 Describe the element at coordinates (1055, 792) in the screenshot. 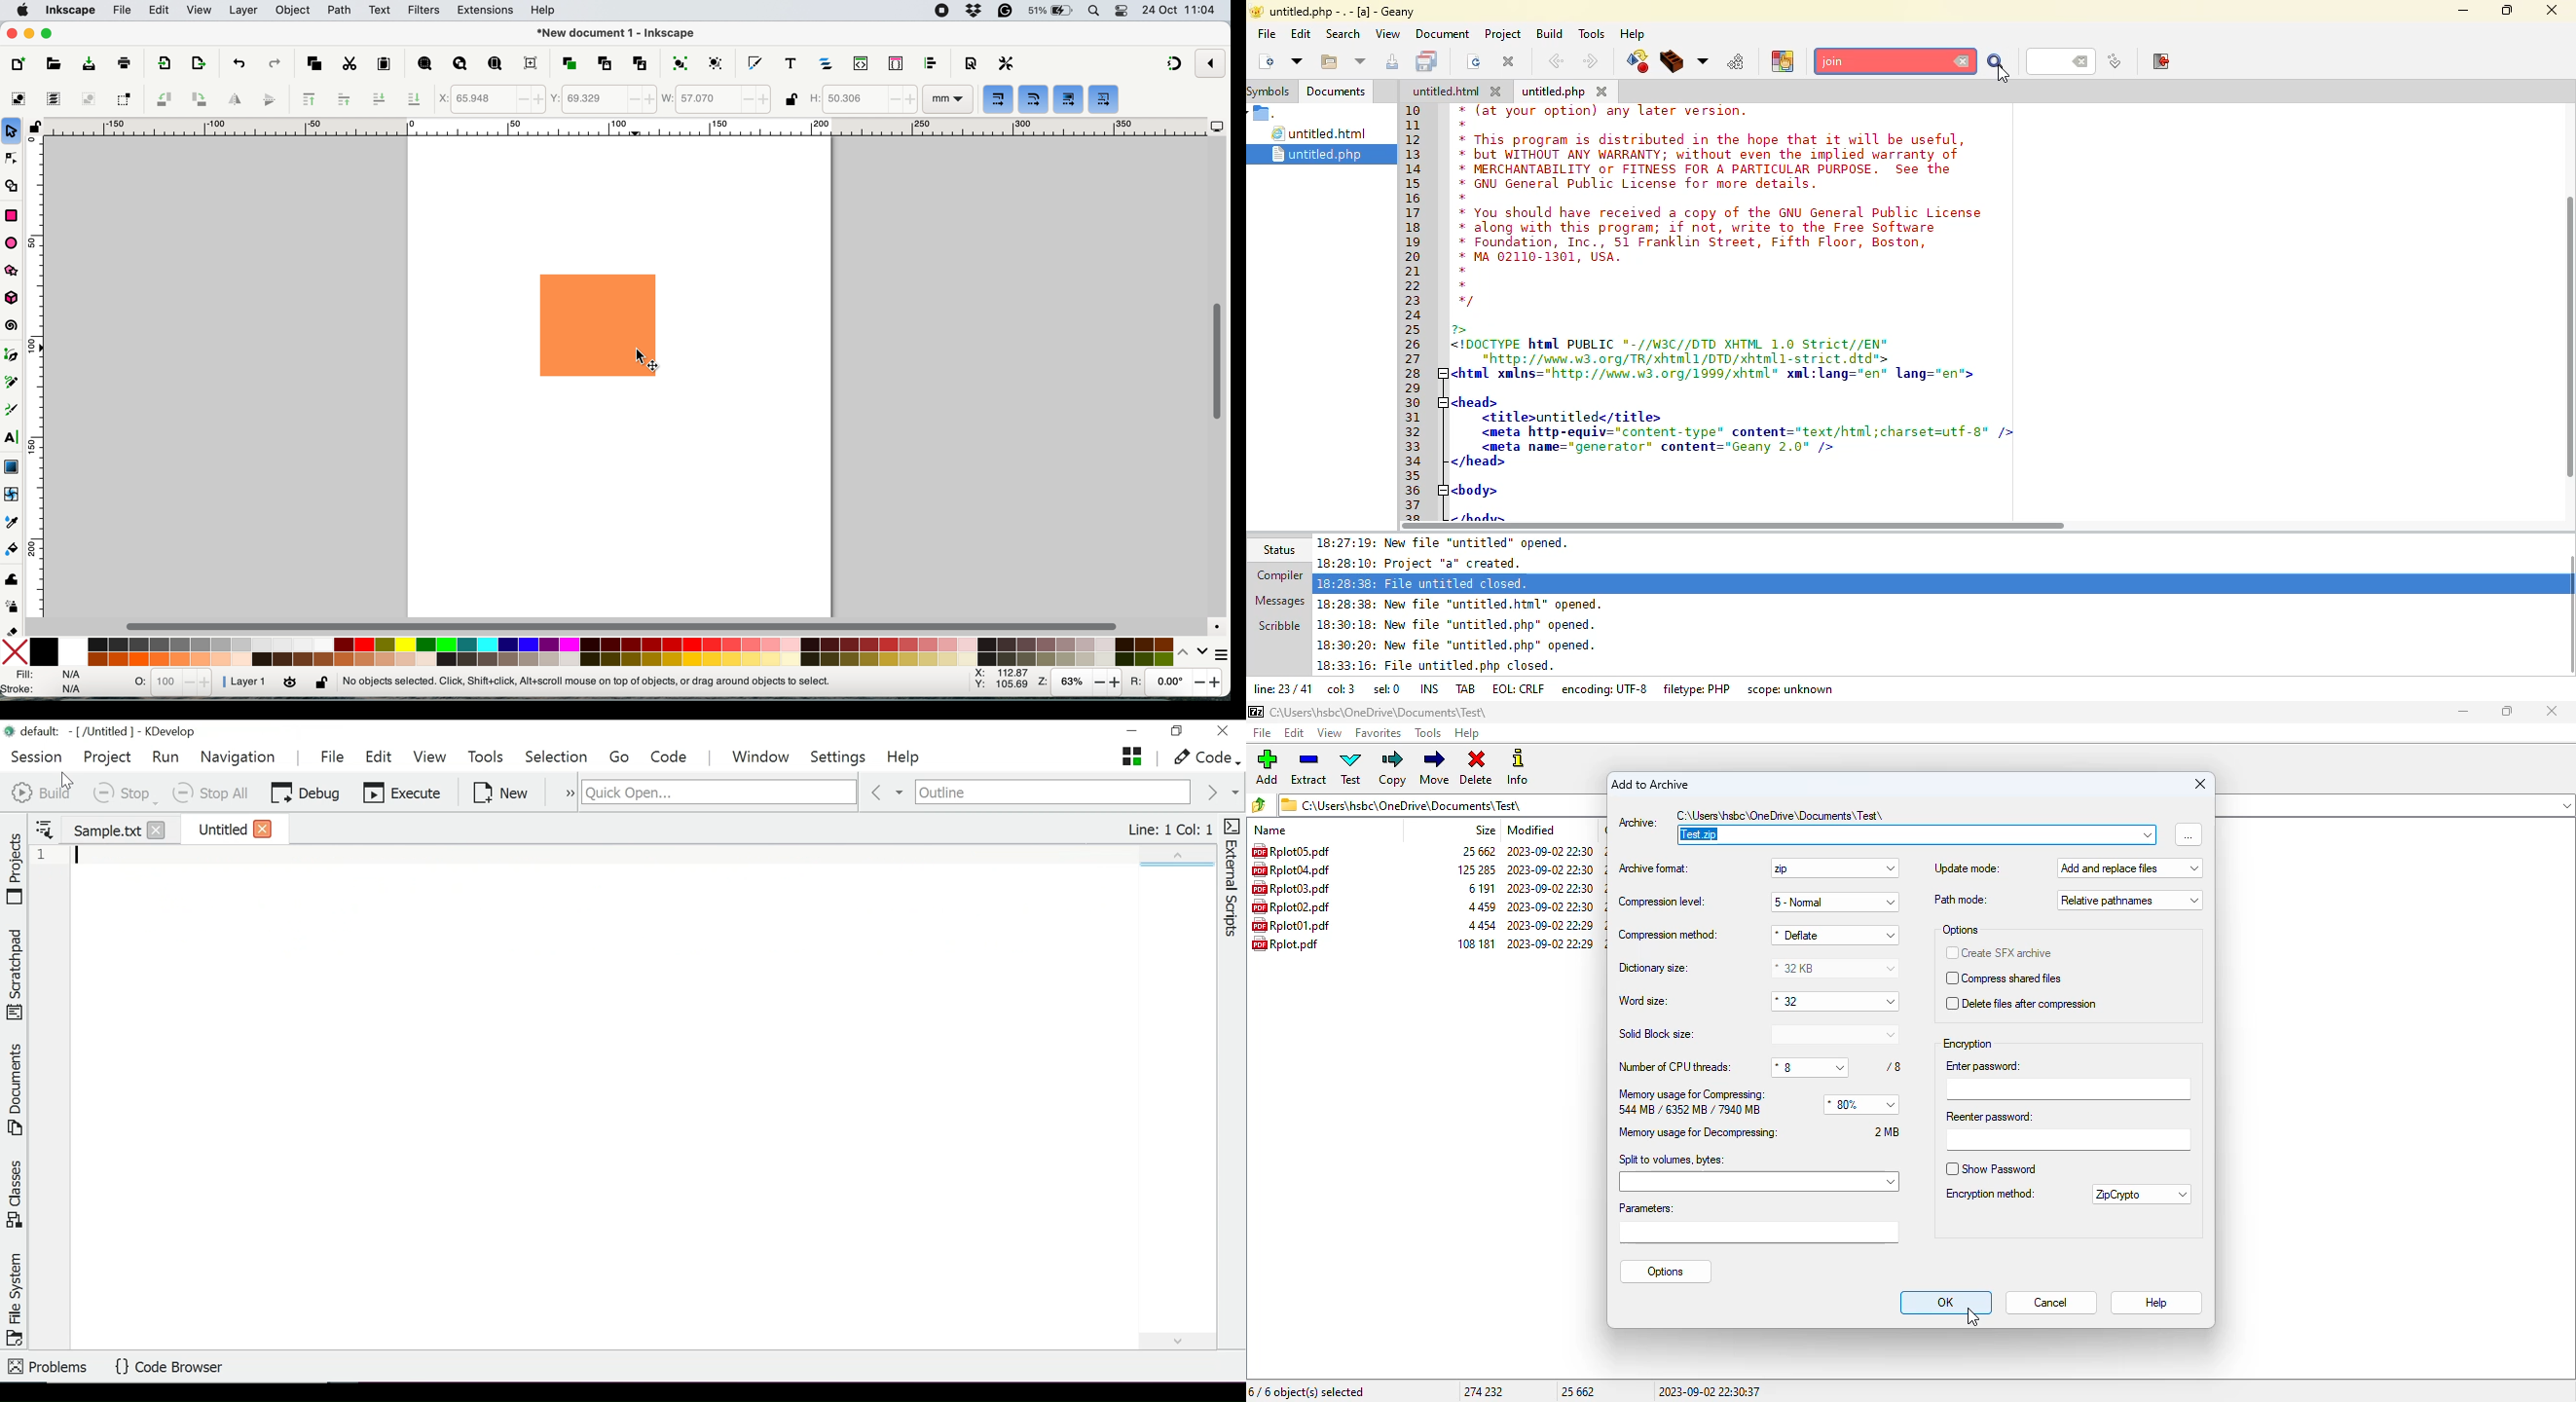

I see `Outline` at that location.